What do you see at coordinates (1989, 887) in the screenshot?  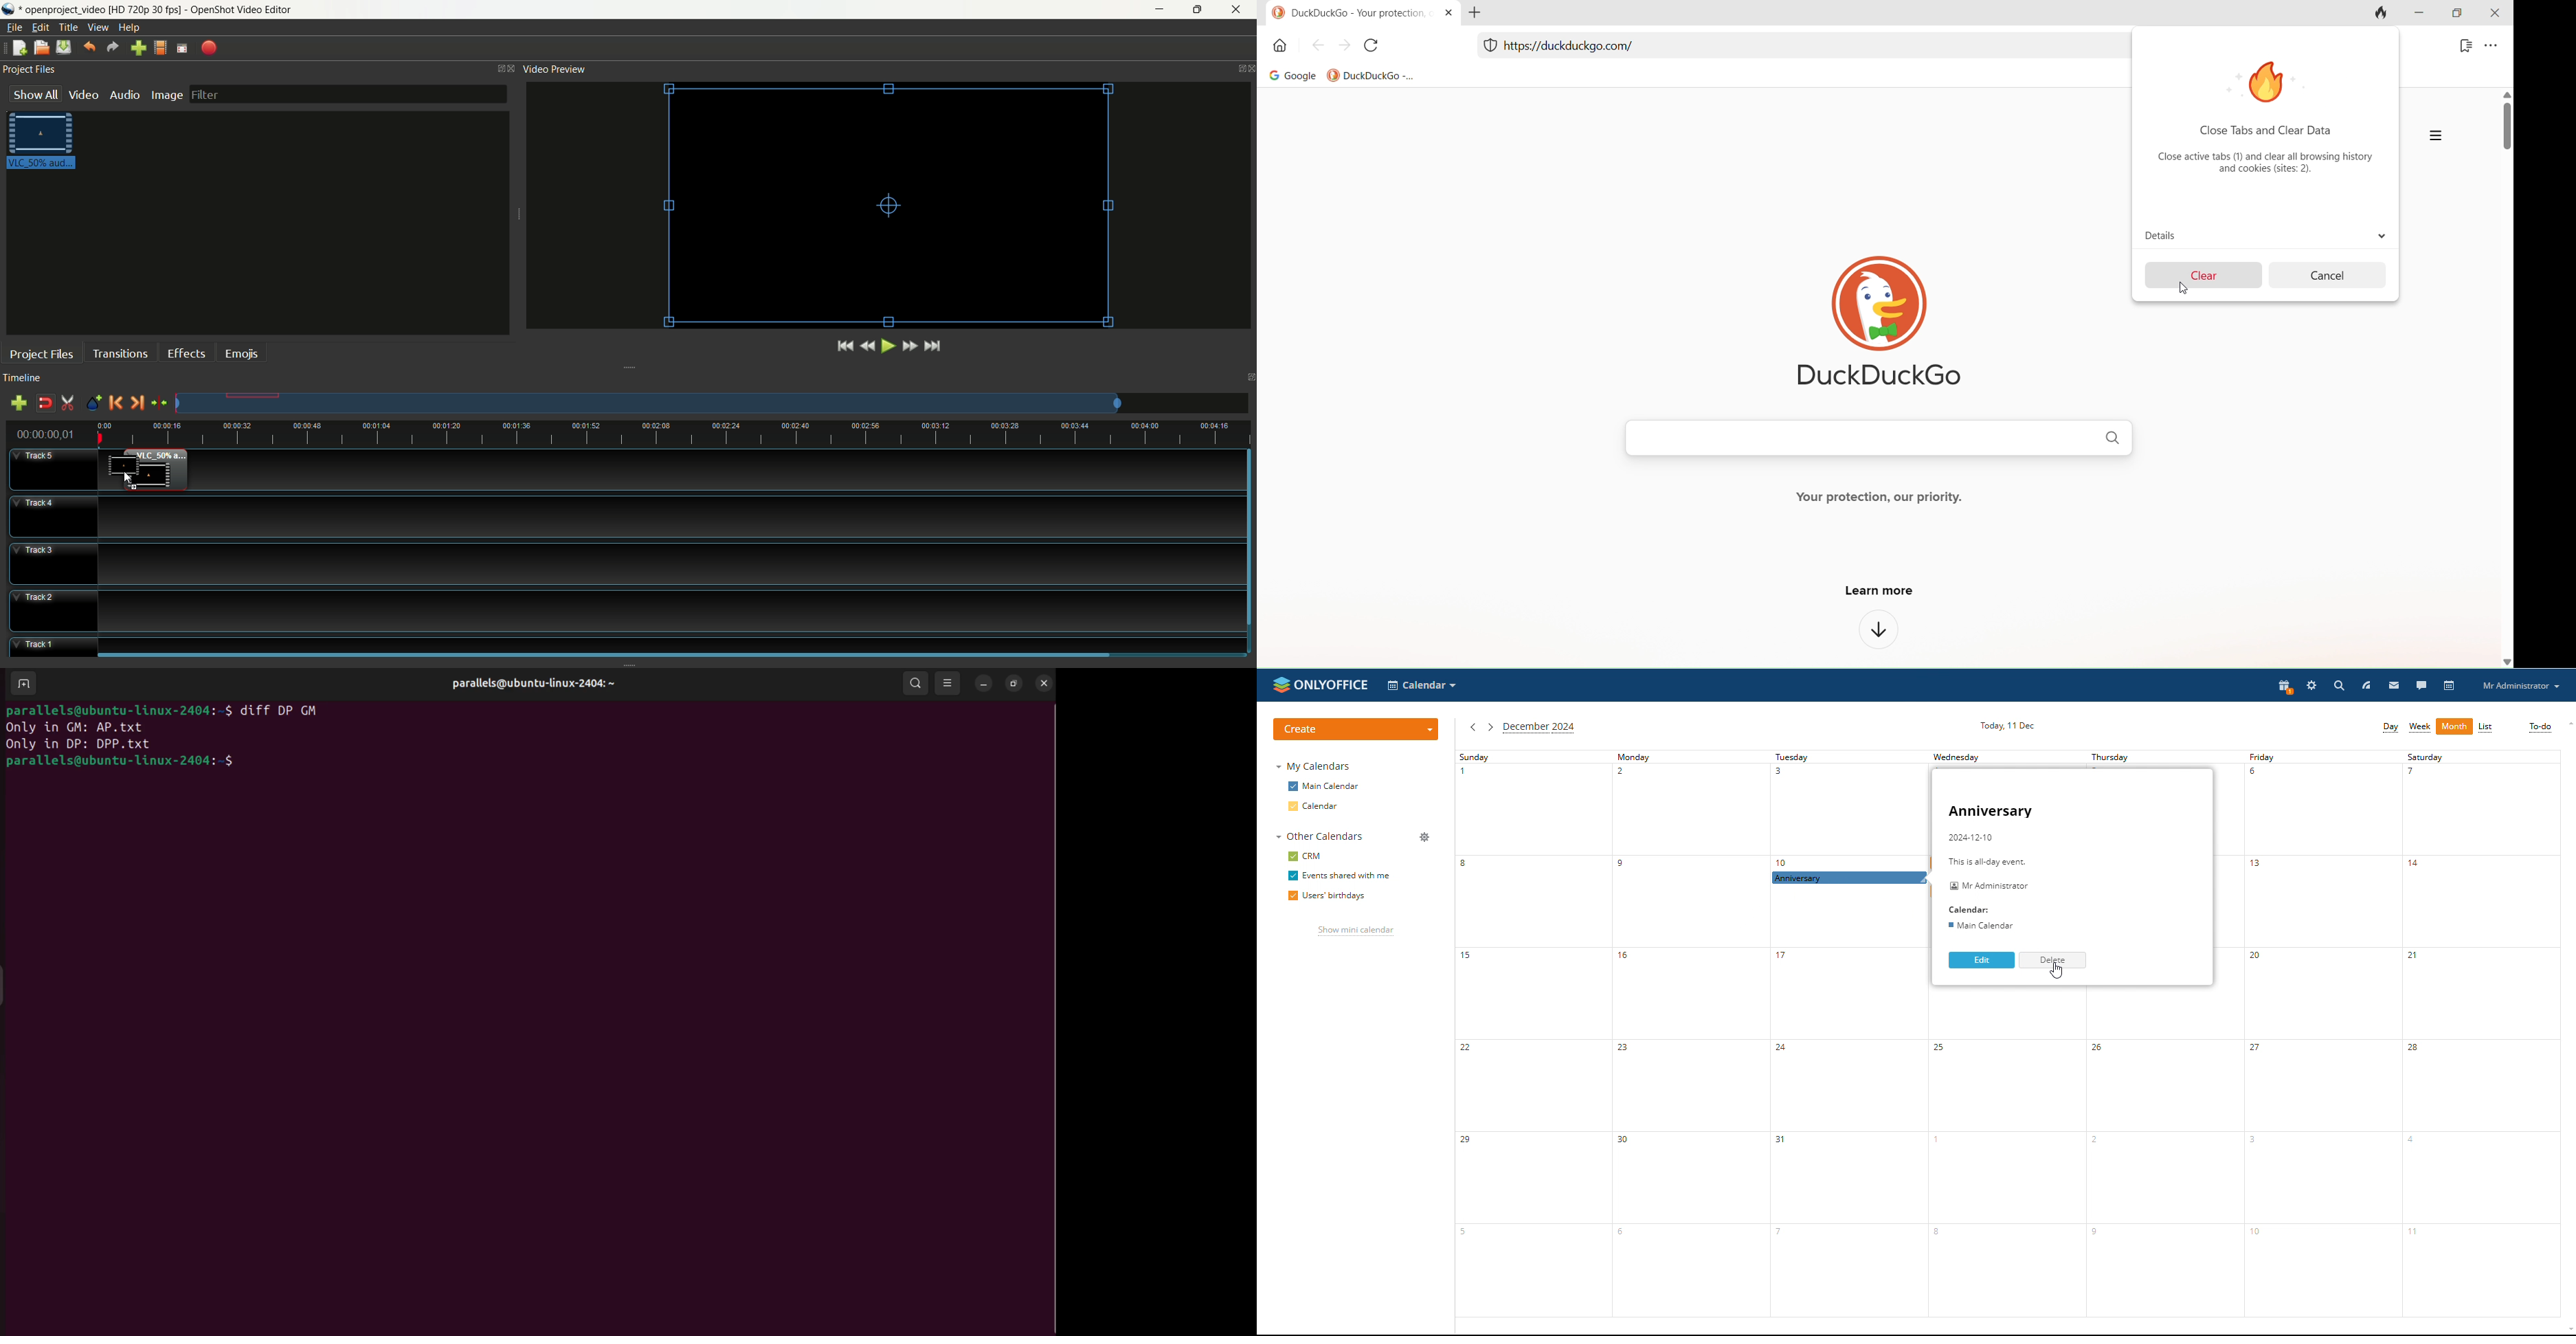 I see `mr administrator` at bounding box center [1989, 887].